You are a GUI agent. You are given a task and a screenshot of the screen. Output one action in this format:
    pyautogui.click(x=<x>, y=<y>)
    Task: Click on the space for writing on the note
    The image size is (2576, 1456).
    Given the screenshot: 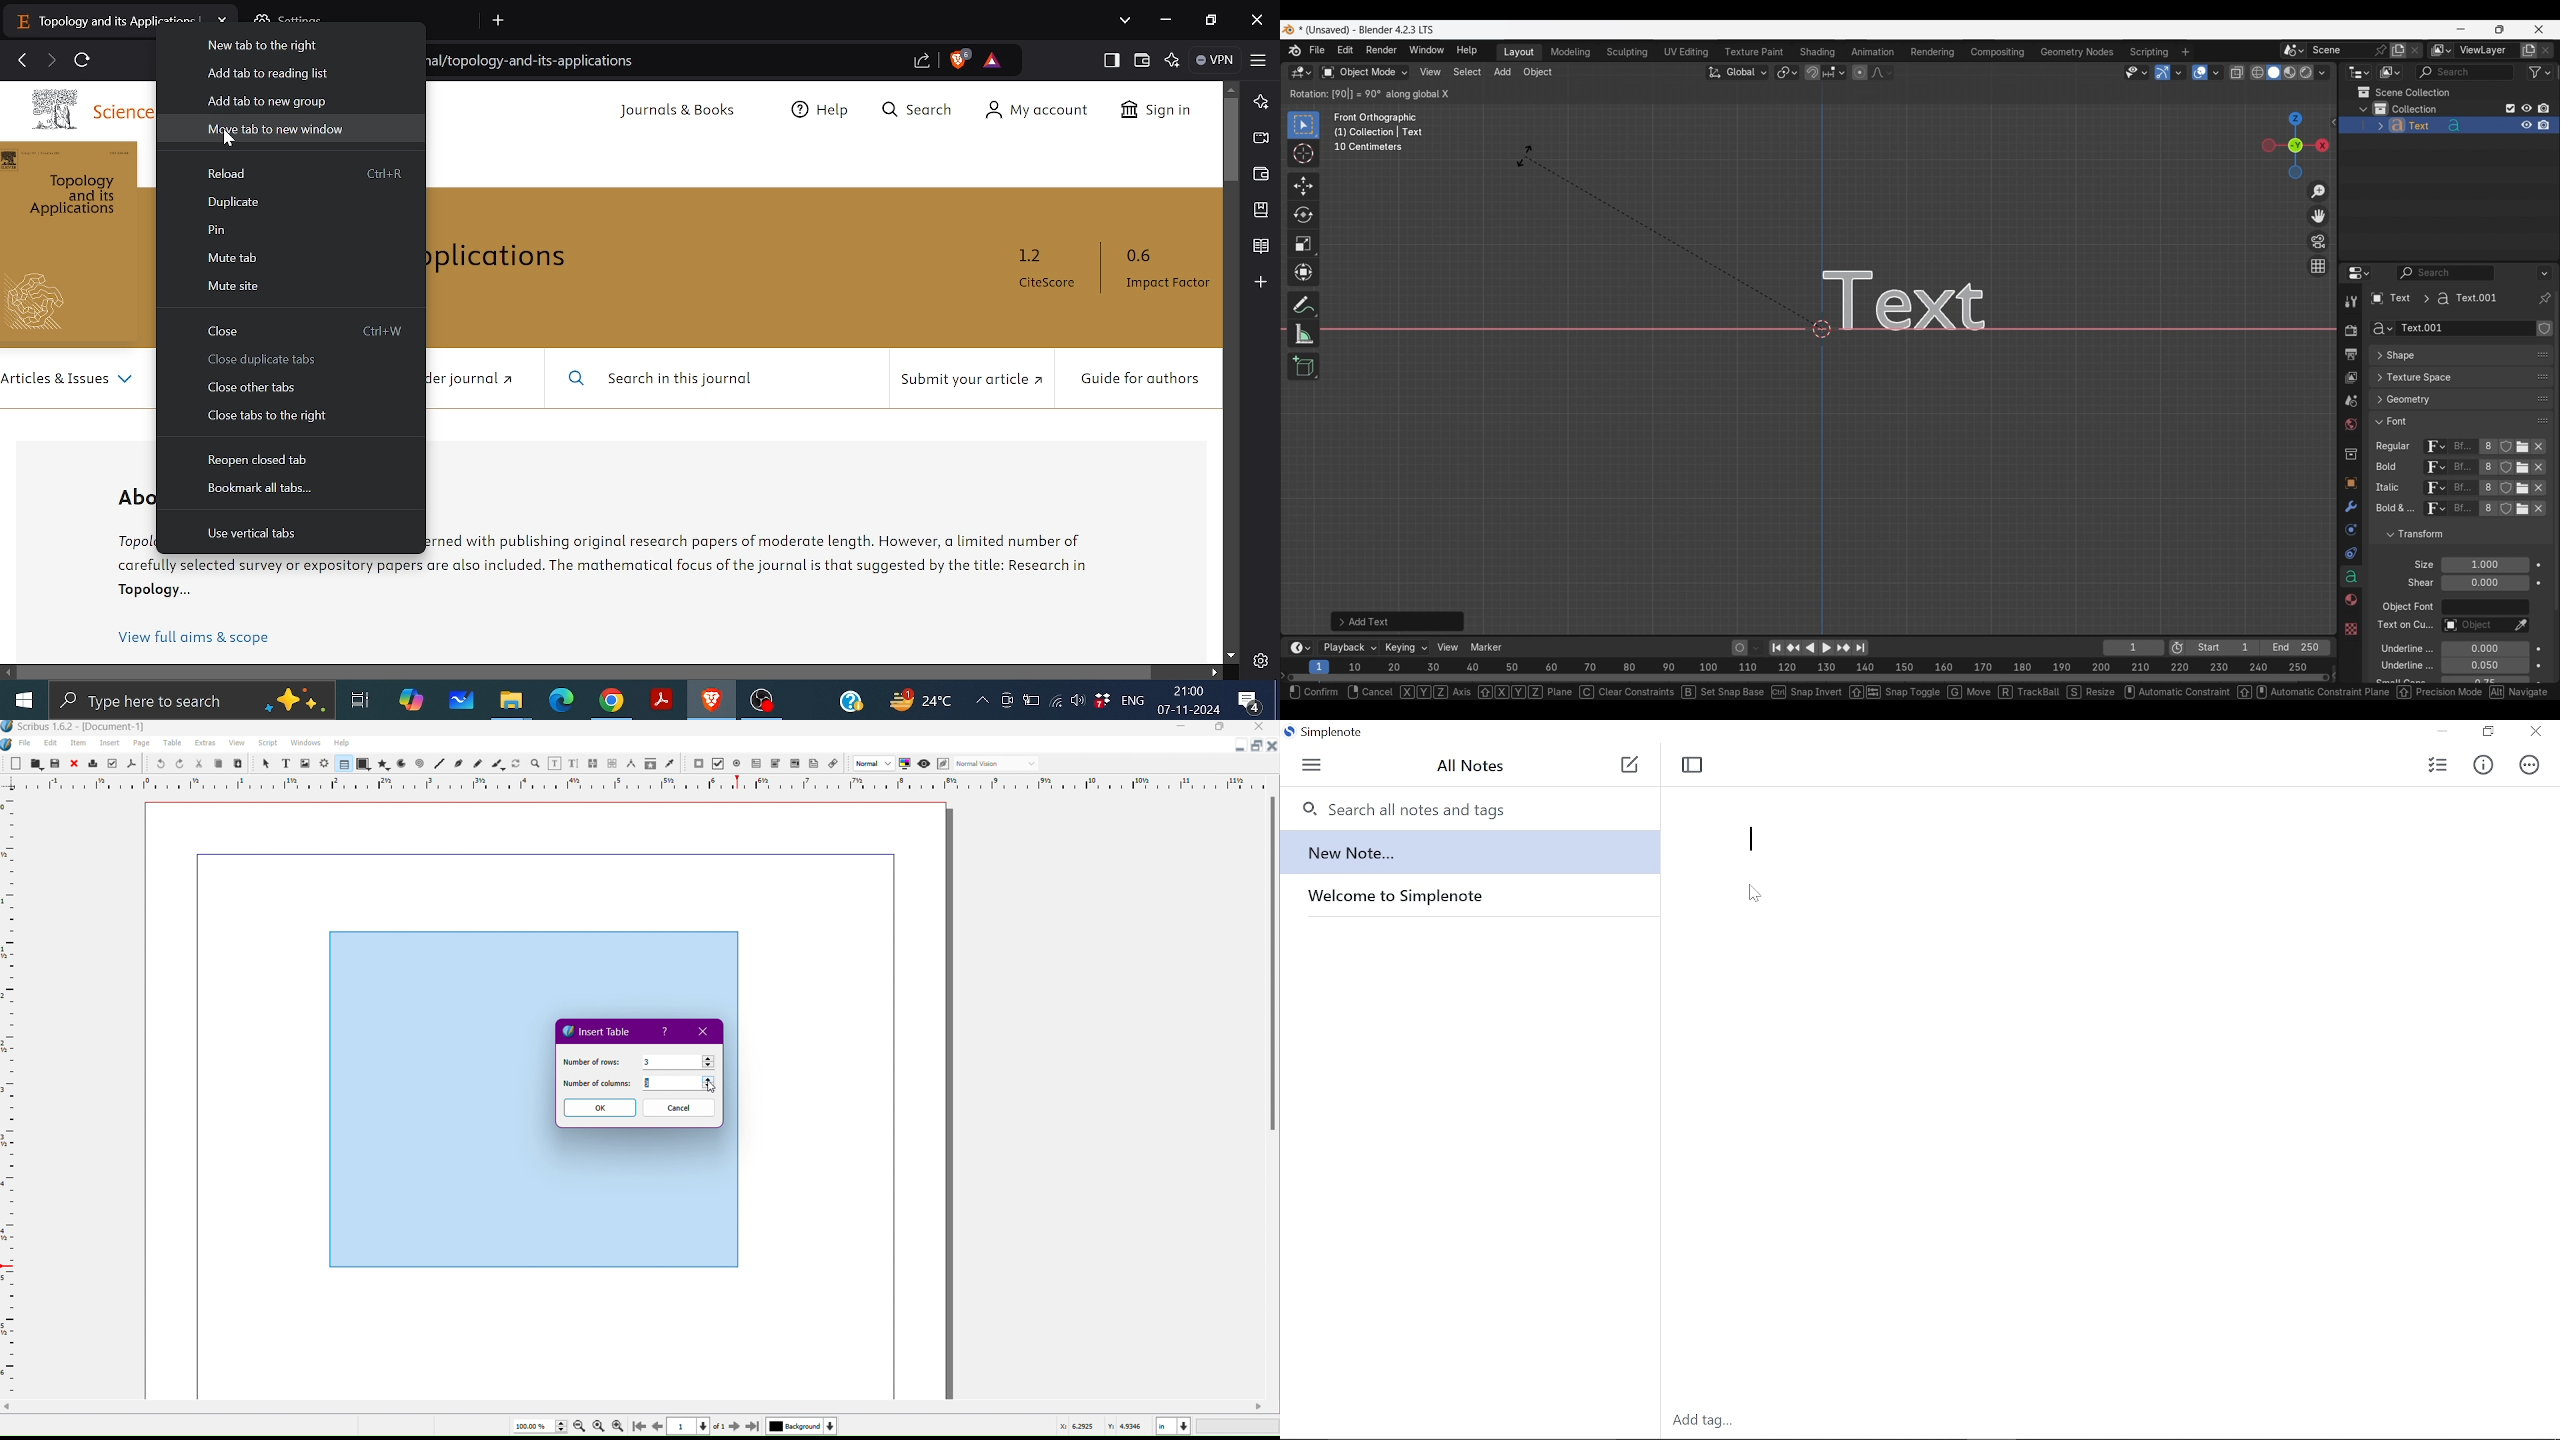 What is the action you would take?
    pyautogui.click(x=2116, y=1142)
    